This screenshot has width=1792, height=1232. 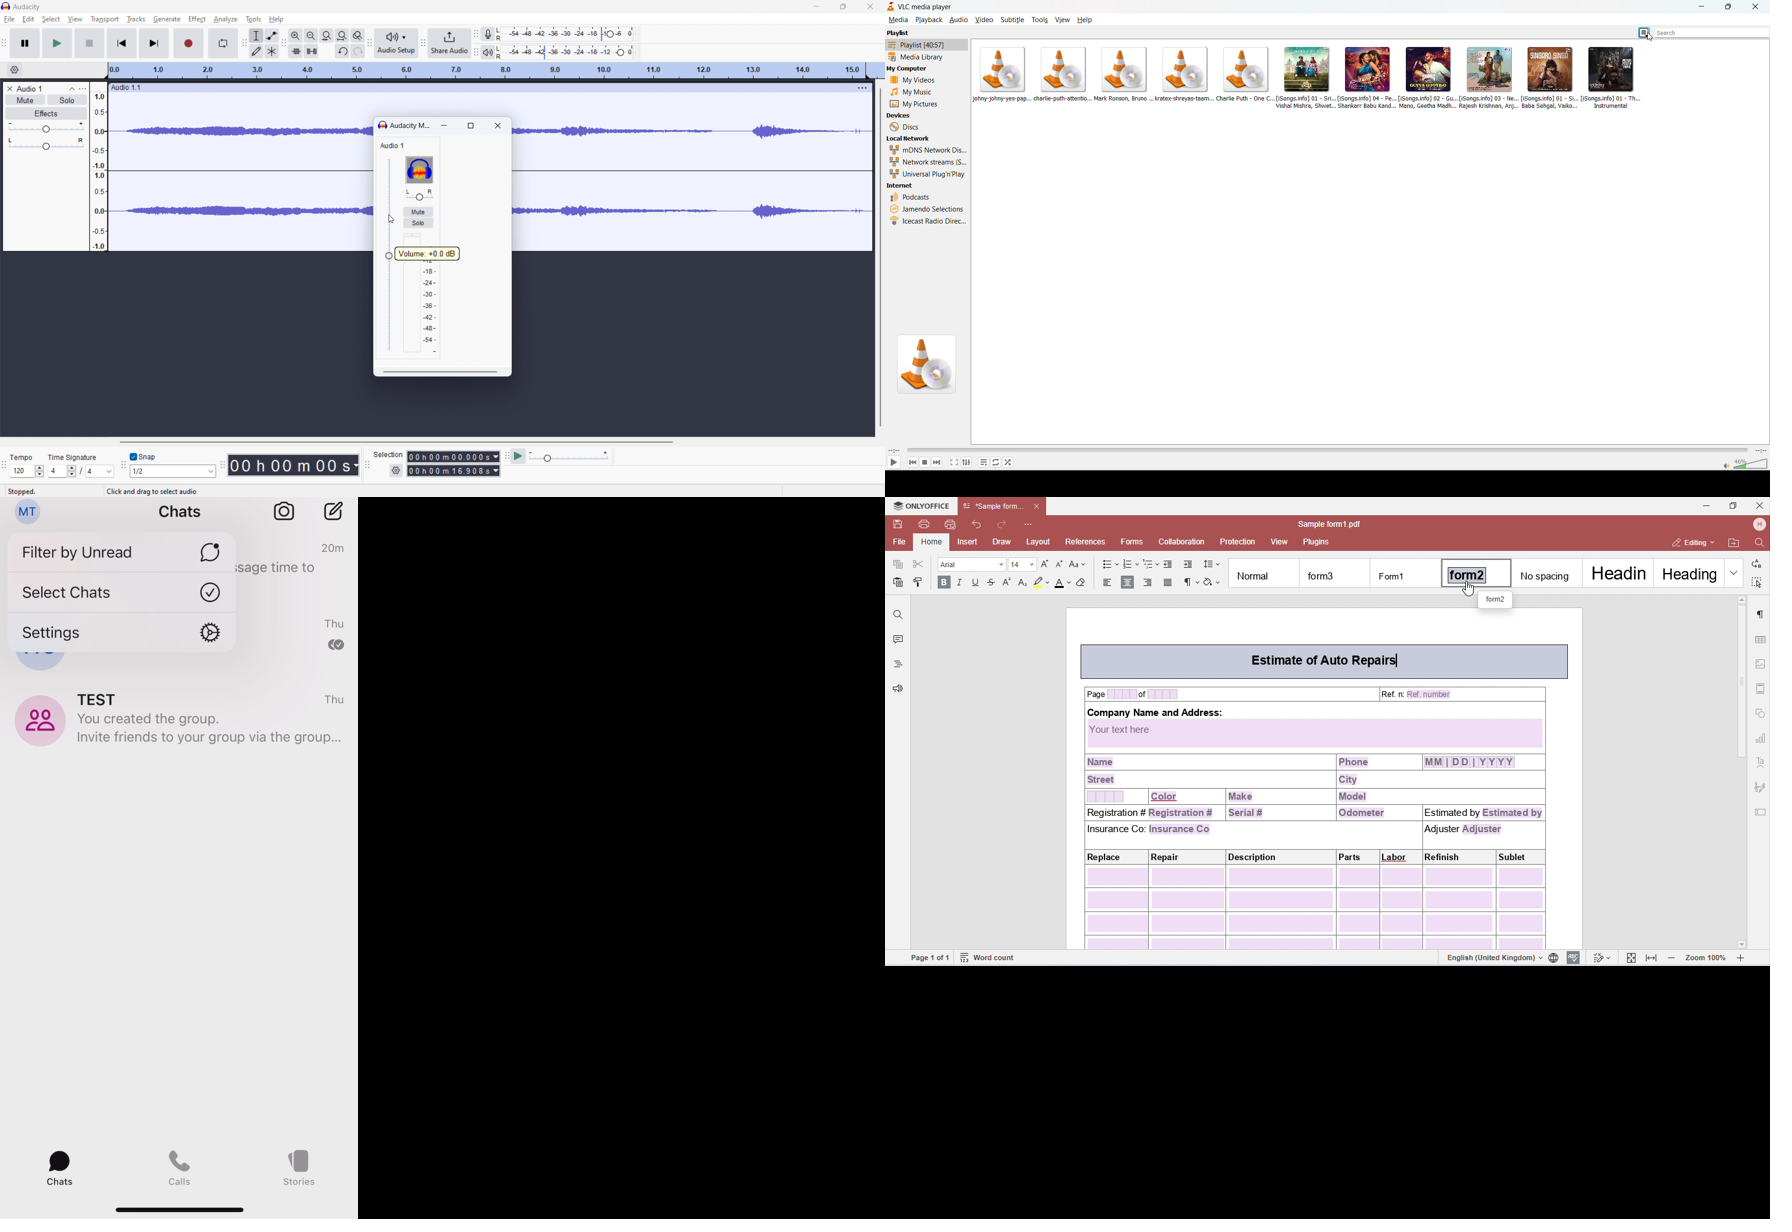 I want to click on playback level, so click(x=569, y=52).